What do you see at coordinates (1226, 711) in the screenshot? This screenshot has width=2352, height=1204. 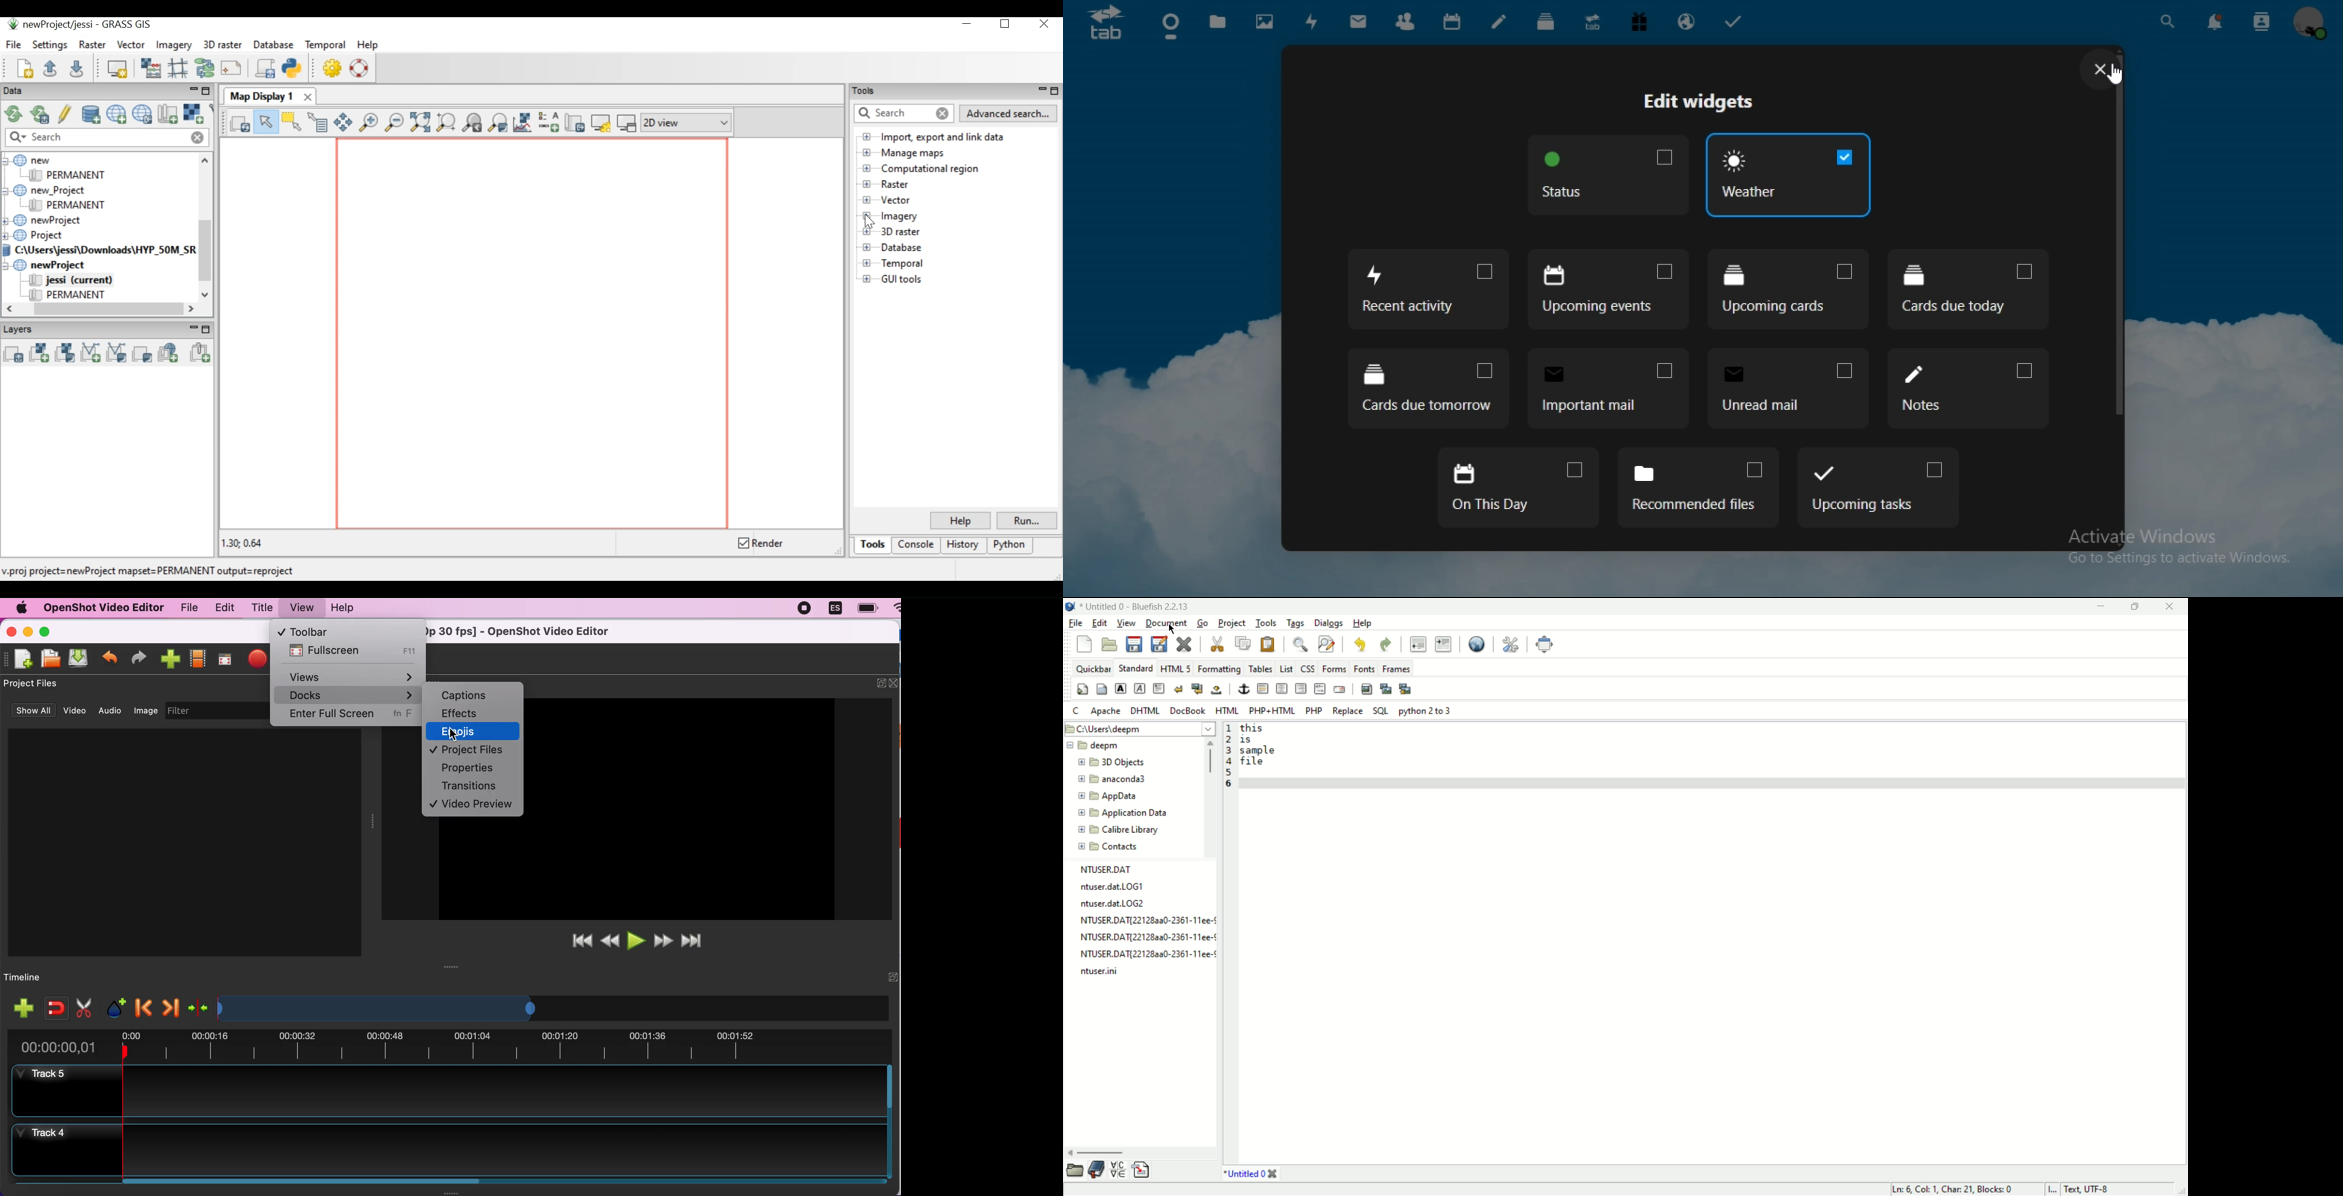 I see `HTML` at bounding box center [1226, 711].